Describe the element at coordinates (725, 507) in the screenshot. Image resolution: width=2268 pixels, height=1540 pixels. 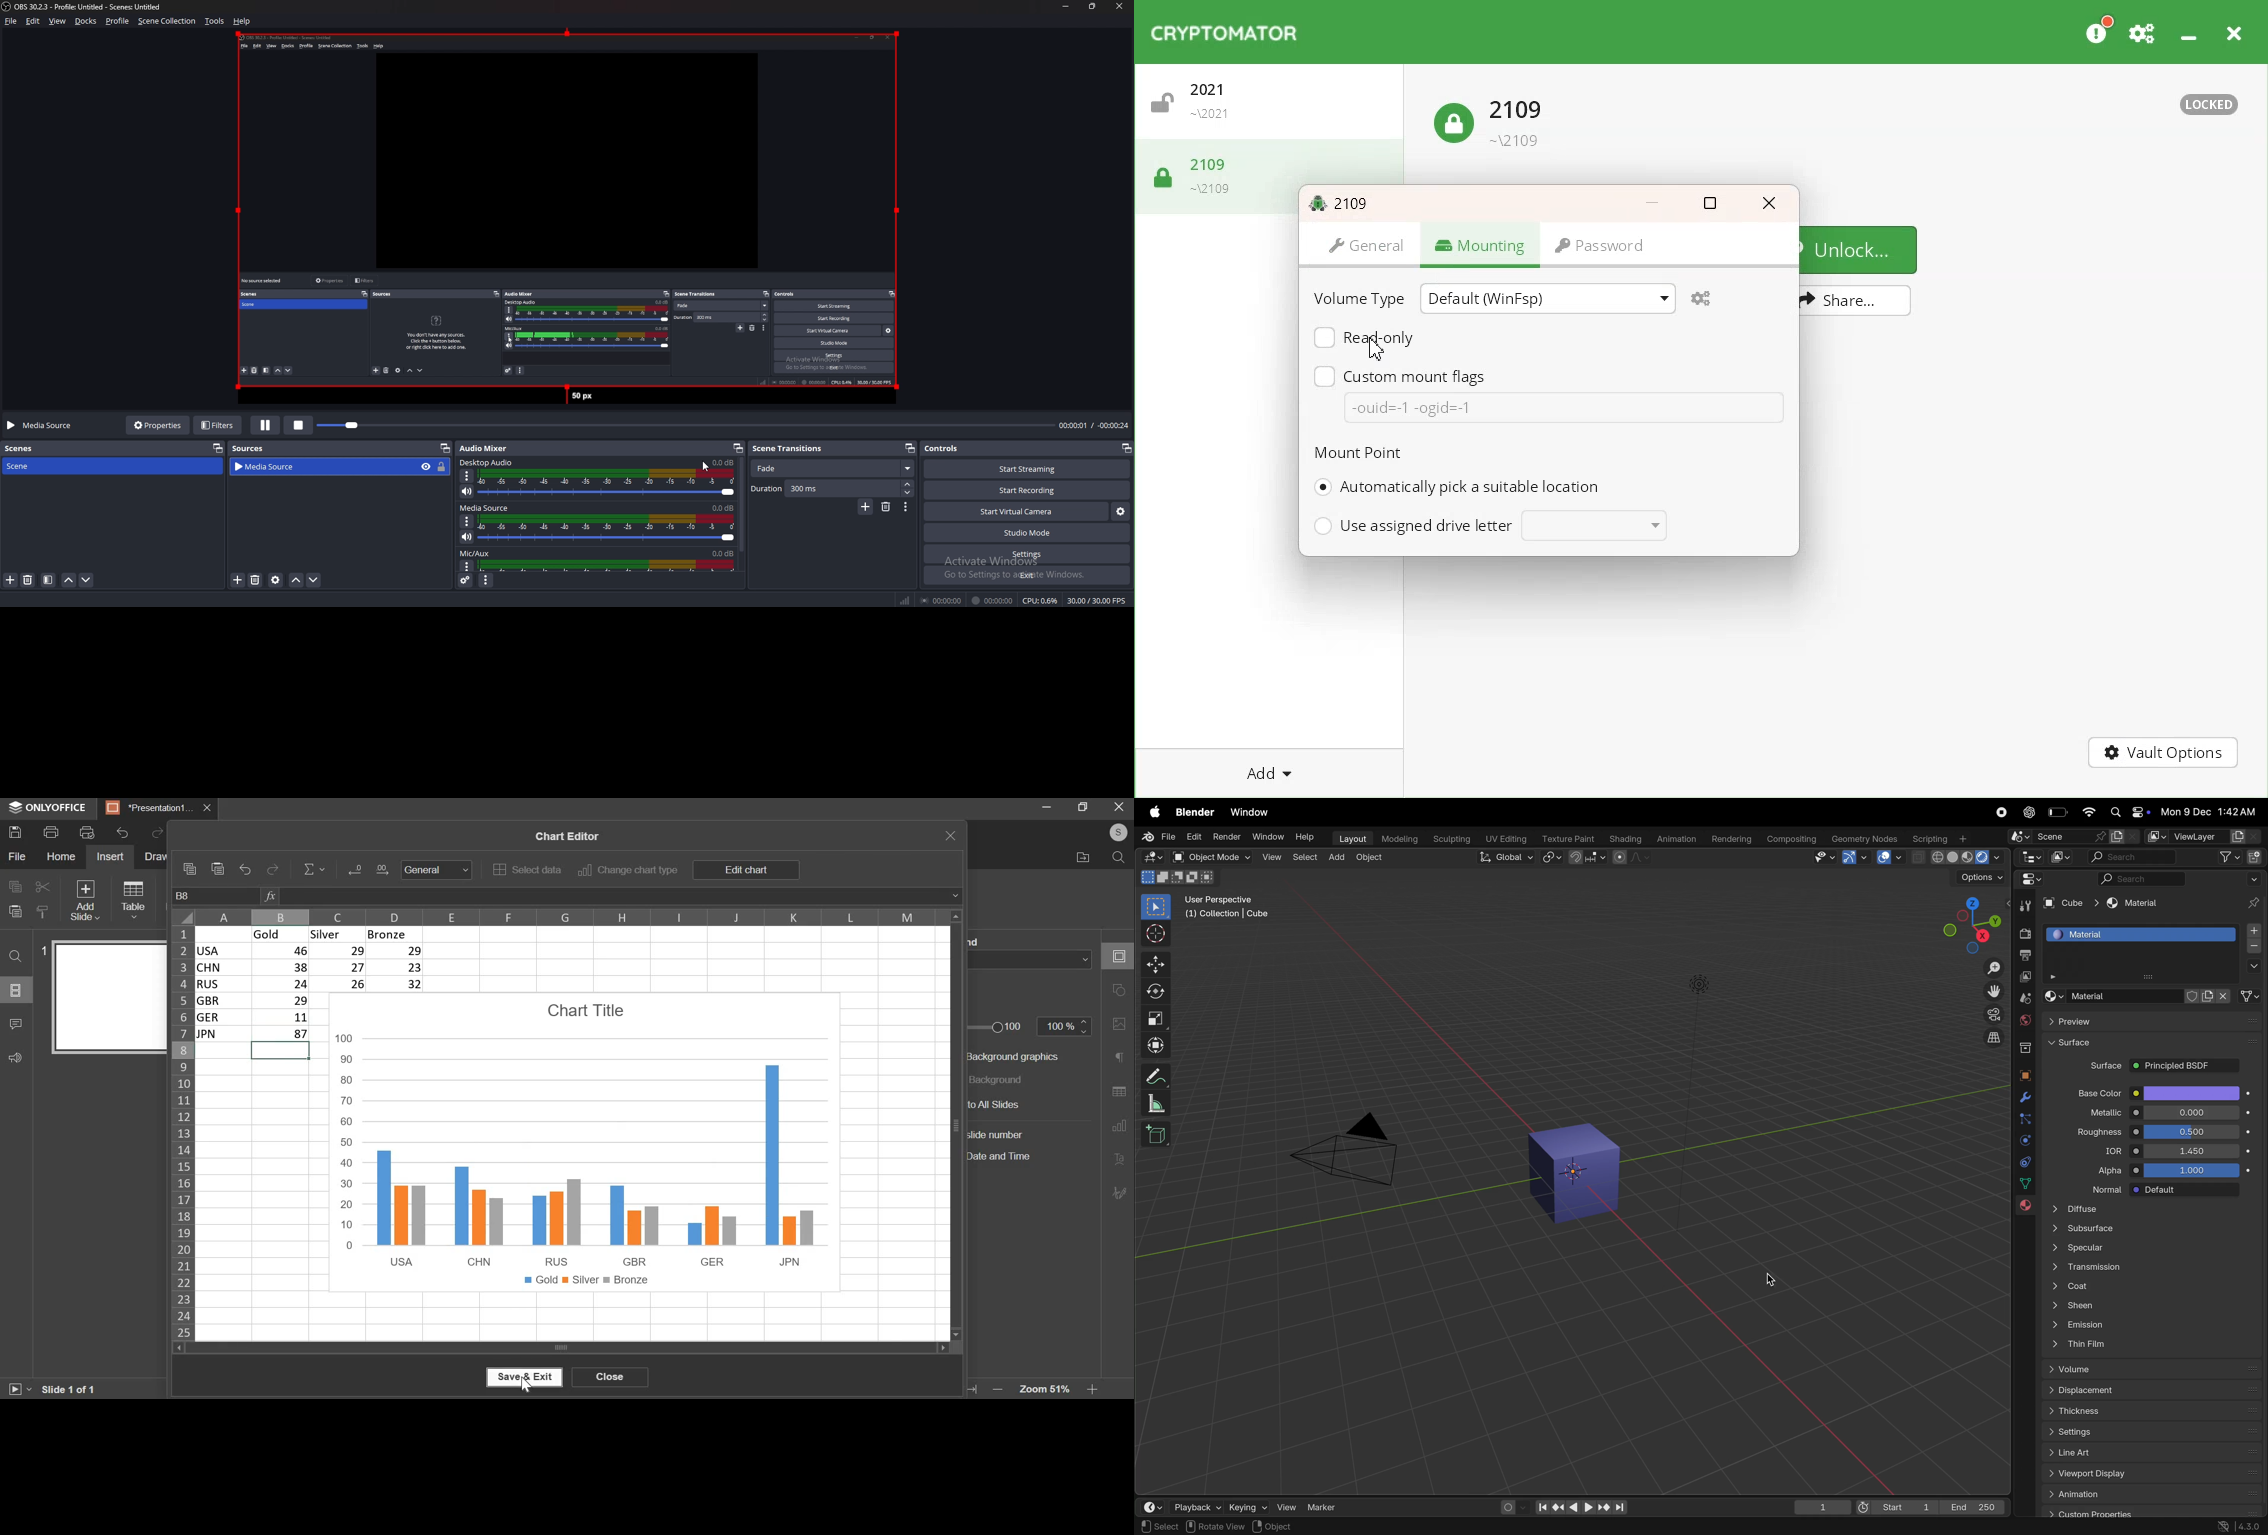
I see `0.0db` at that location.